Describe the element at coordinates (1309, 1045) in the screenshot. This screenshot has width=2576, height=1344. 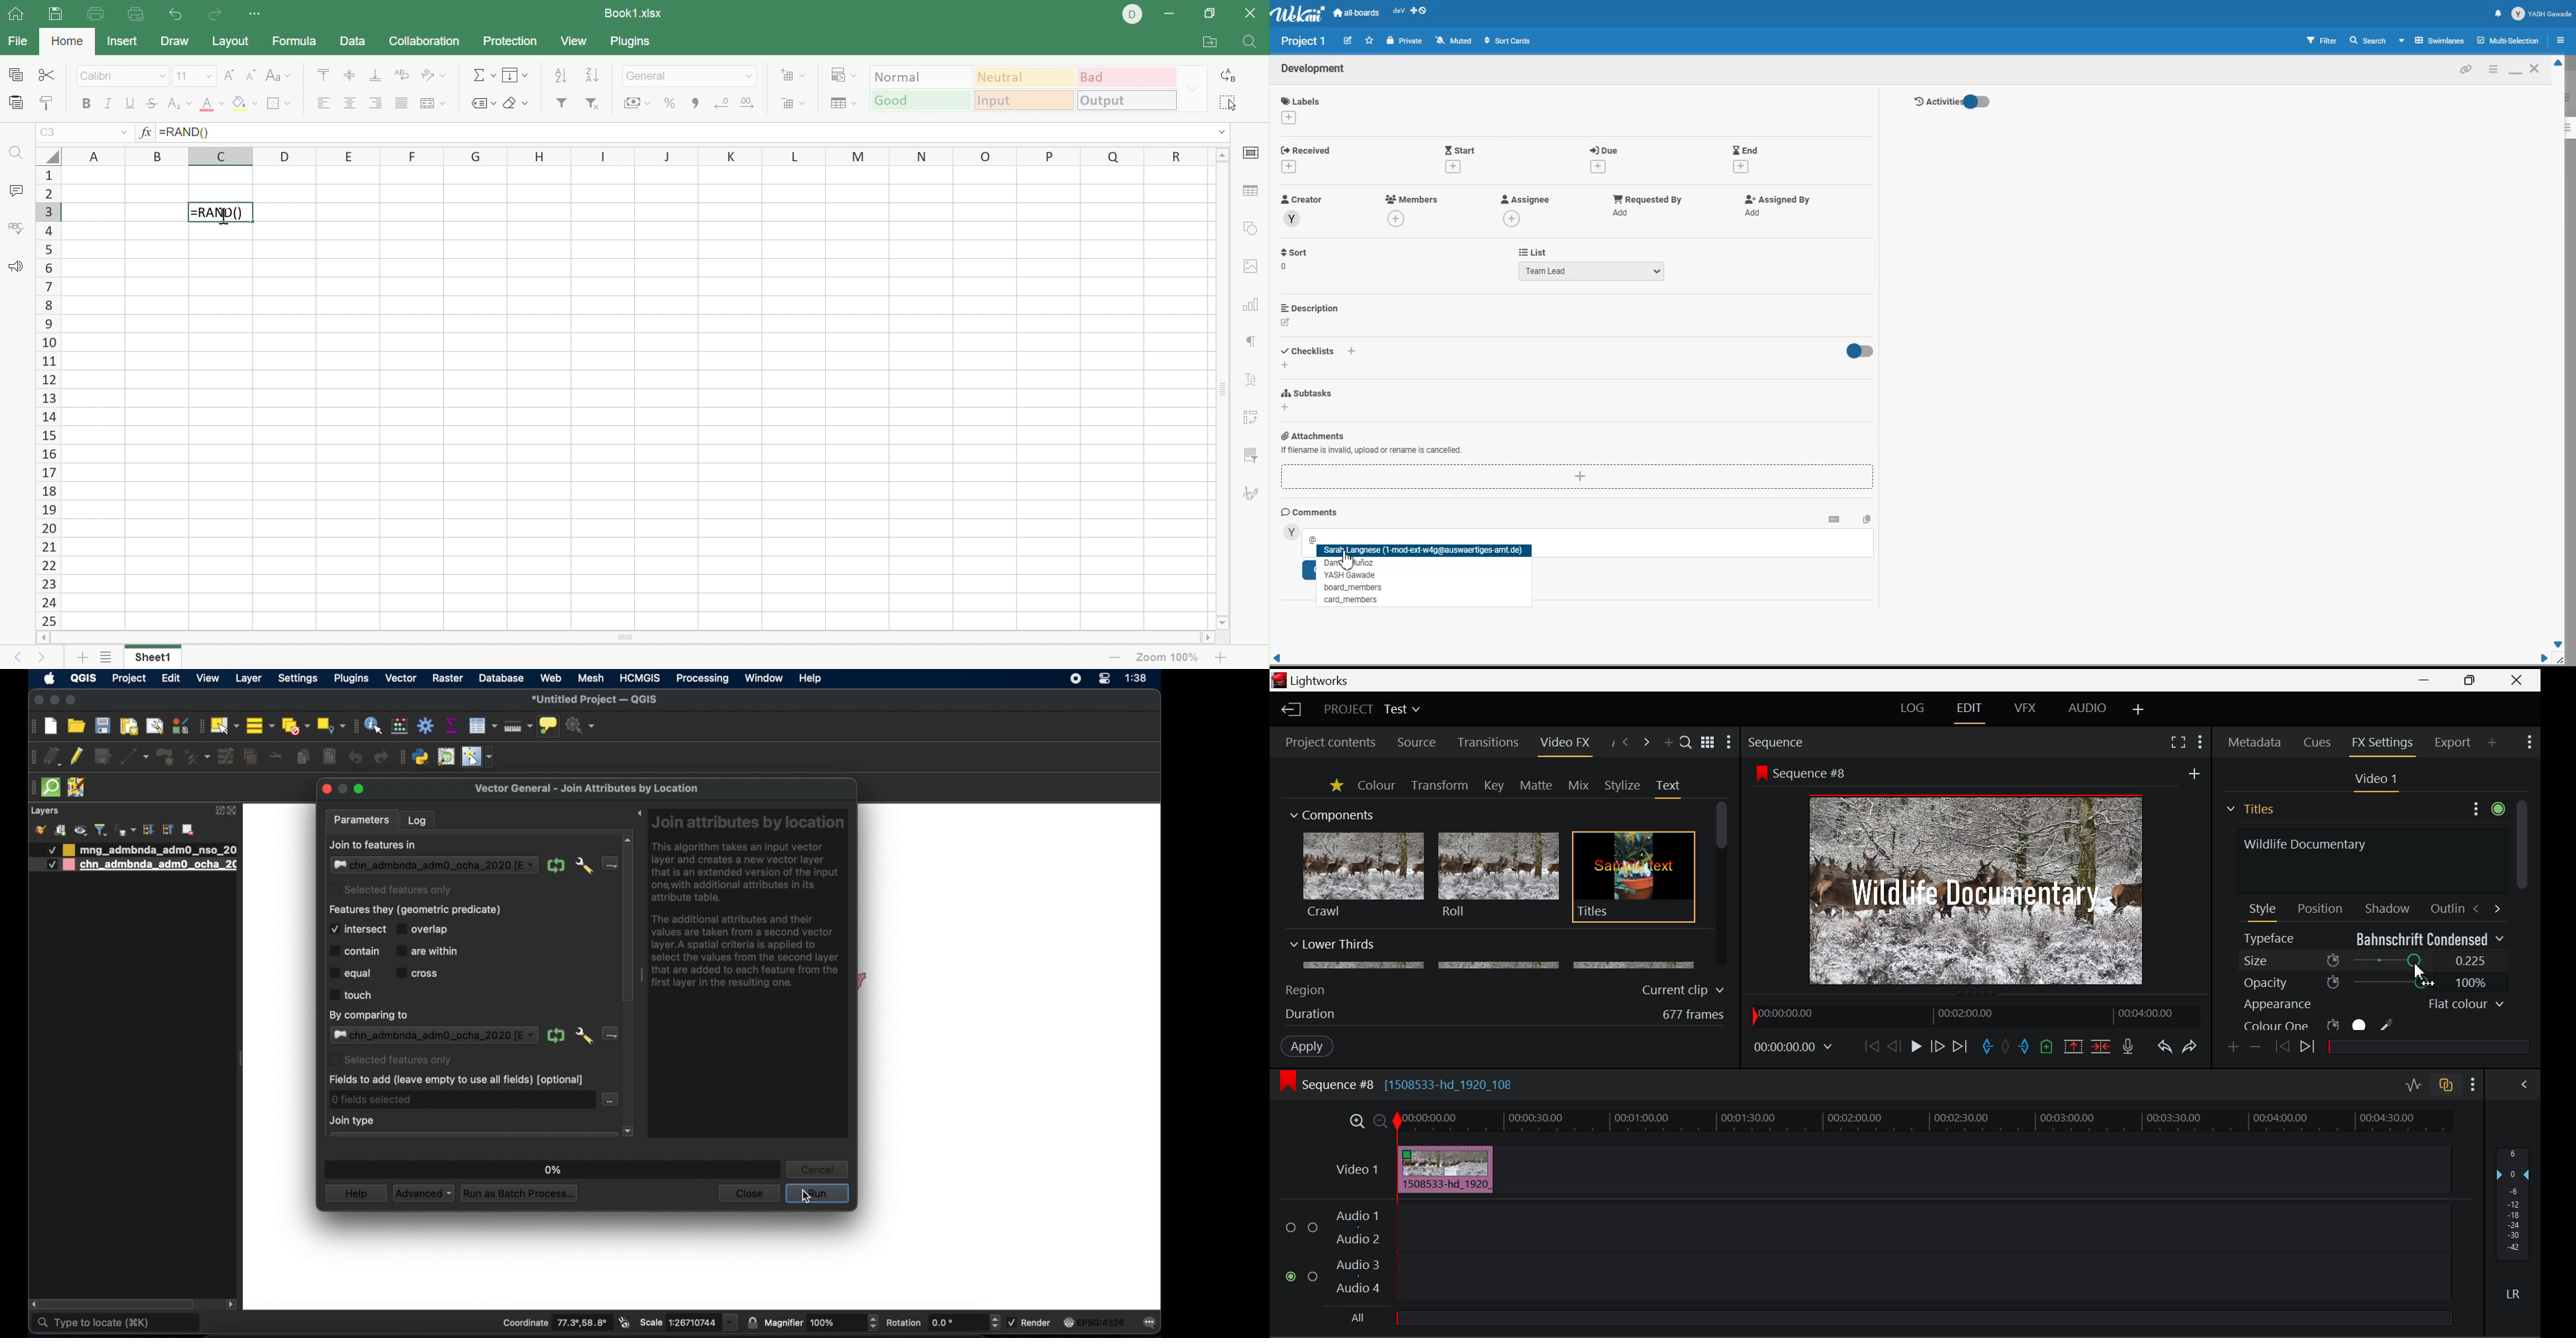
I see `Apply` at that location.